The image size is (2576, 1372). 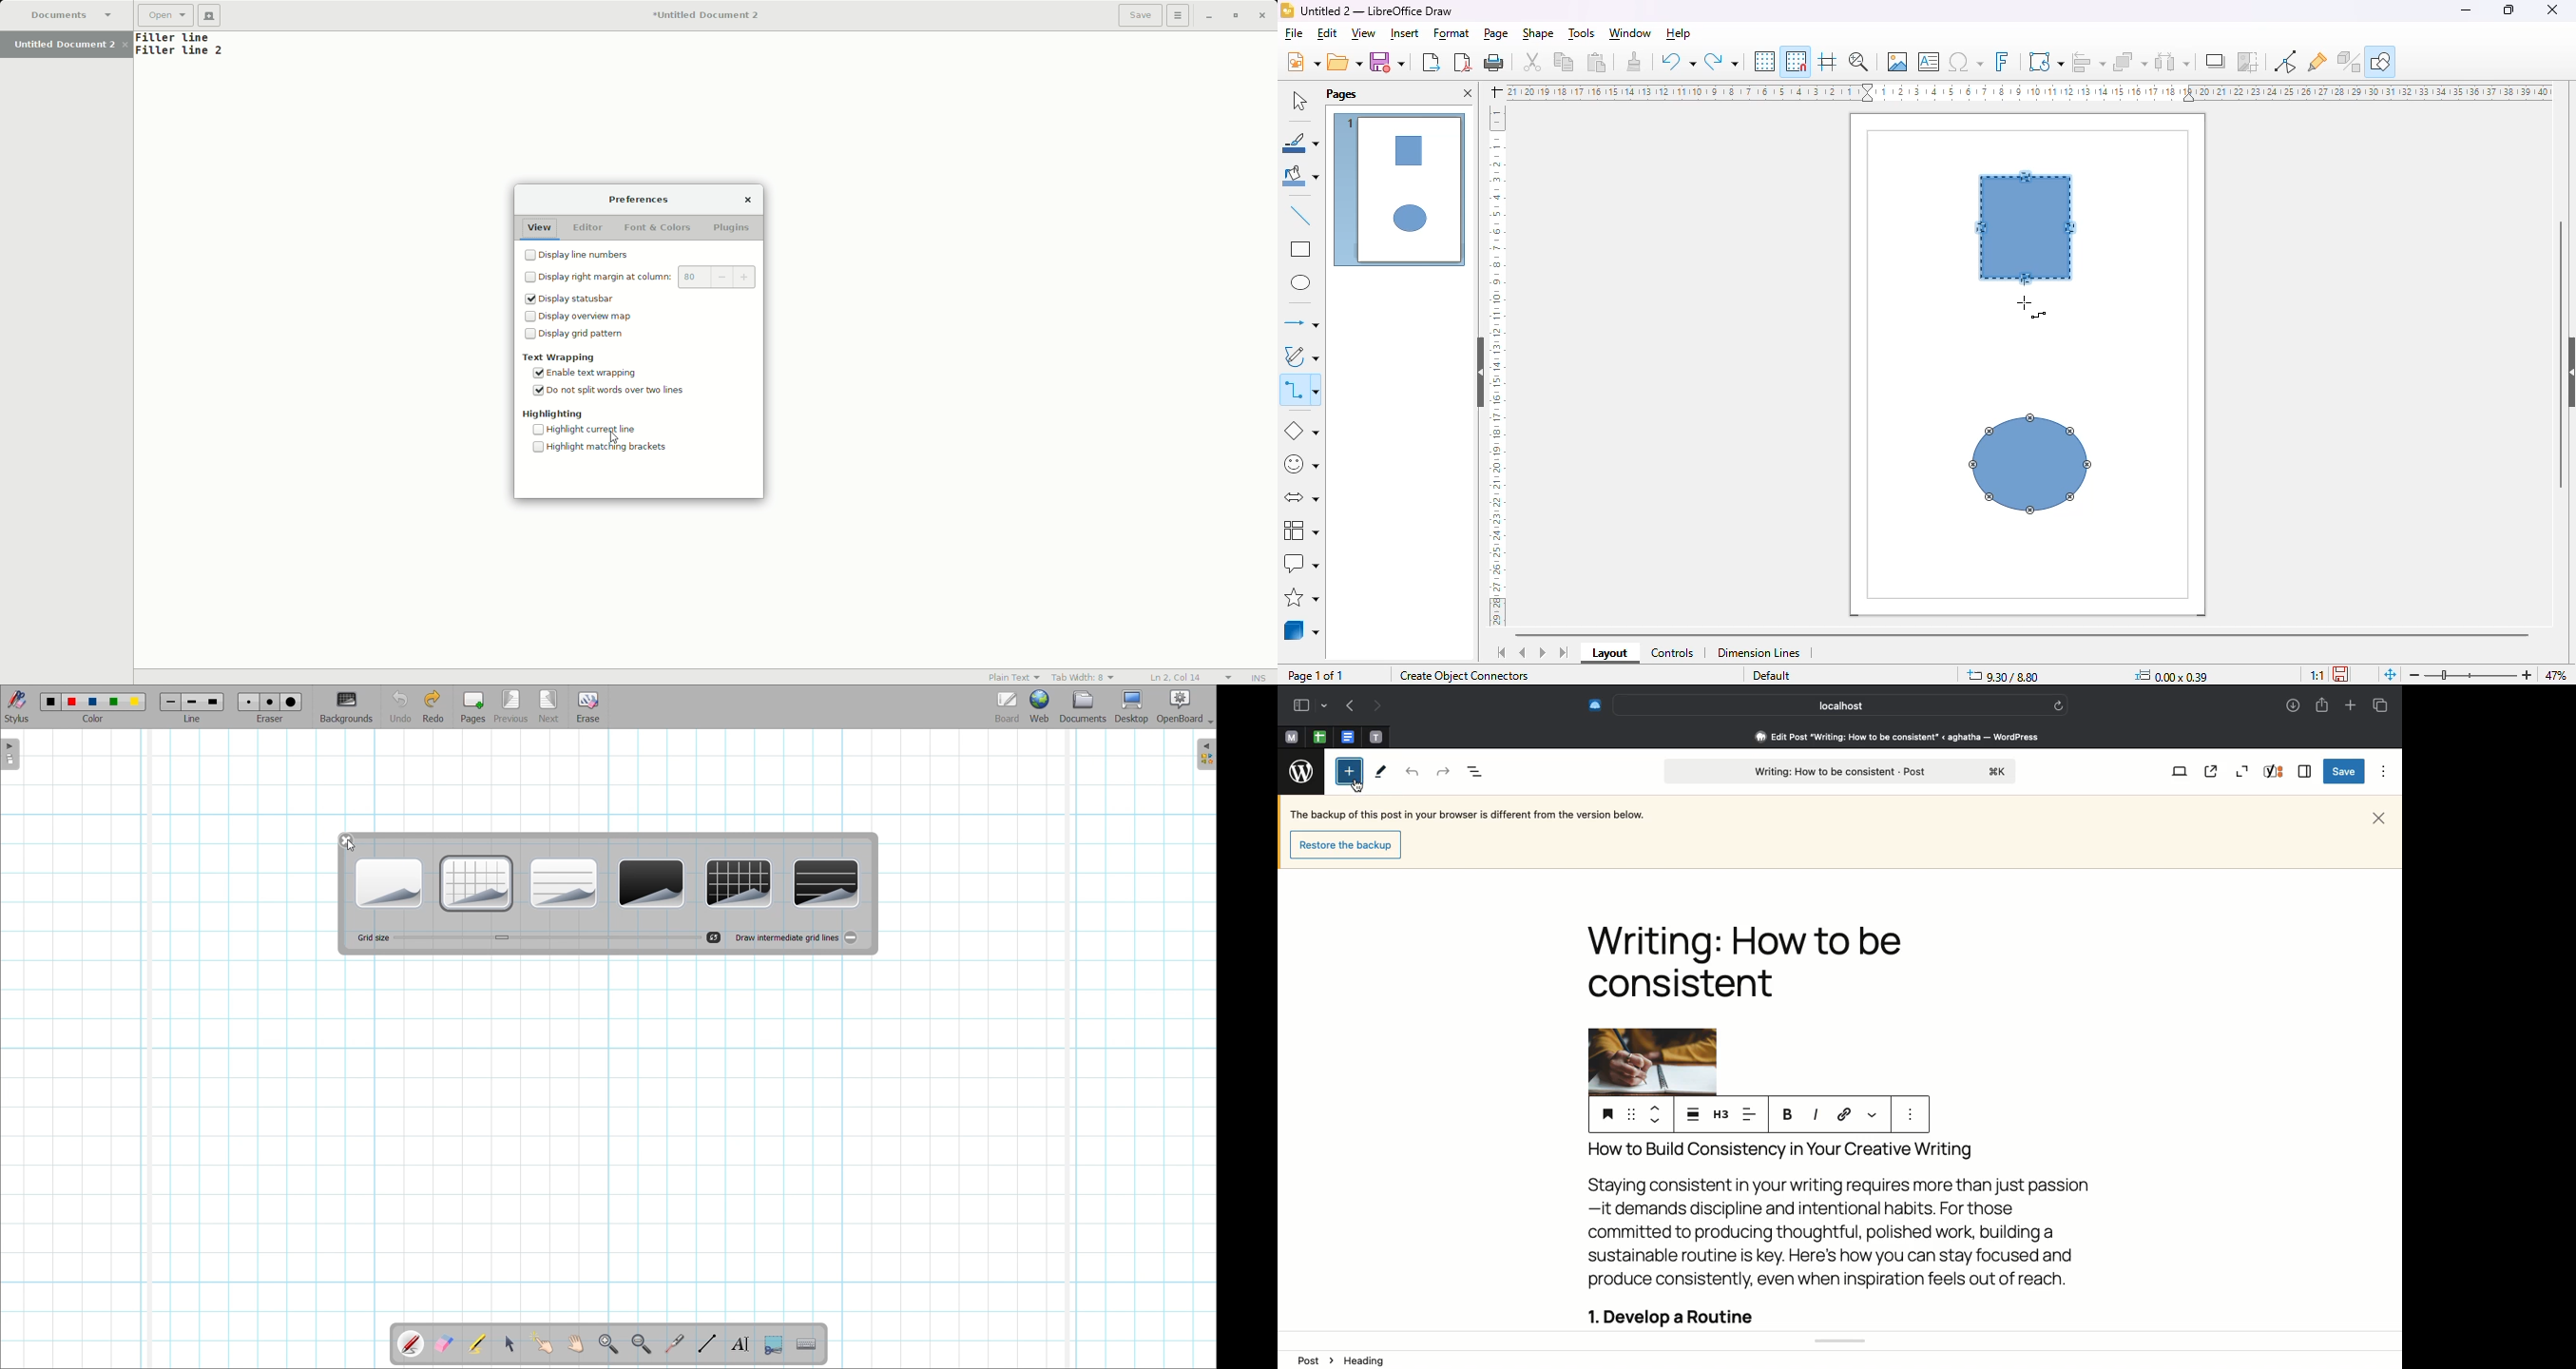 What do you see at coordinates (1634, 62) in the screenshot?
I see `clone formatting` at bounding box center [1634, 62].